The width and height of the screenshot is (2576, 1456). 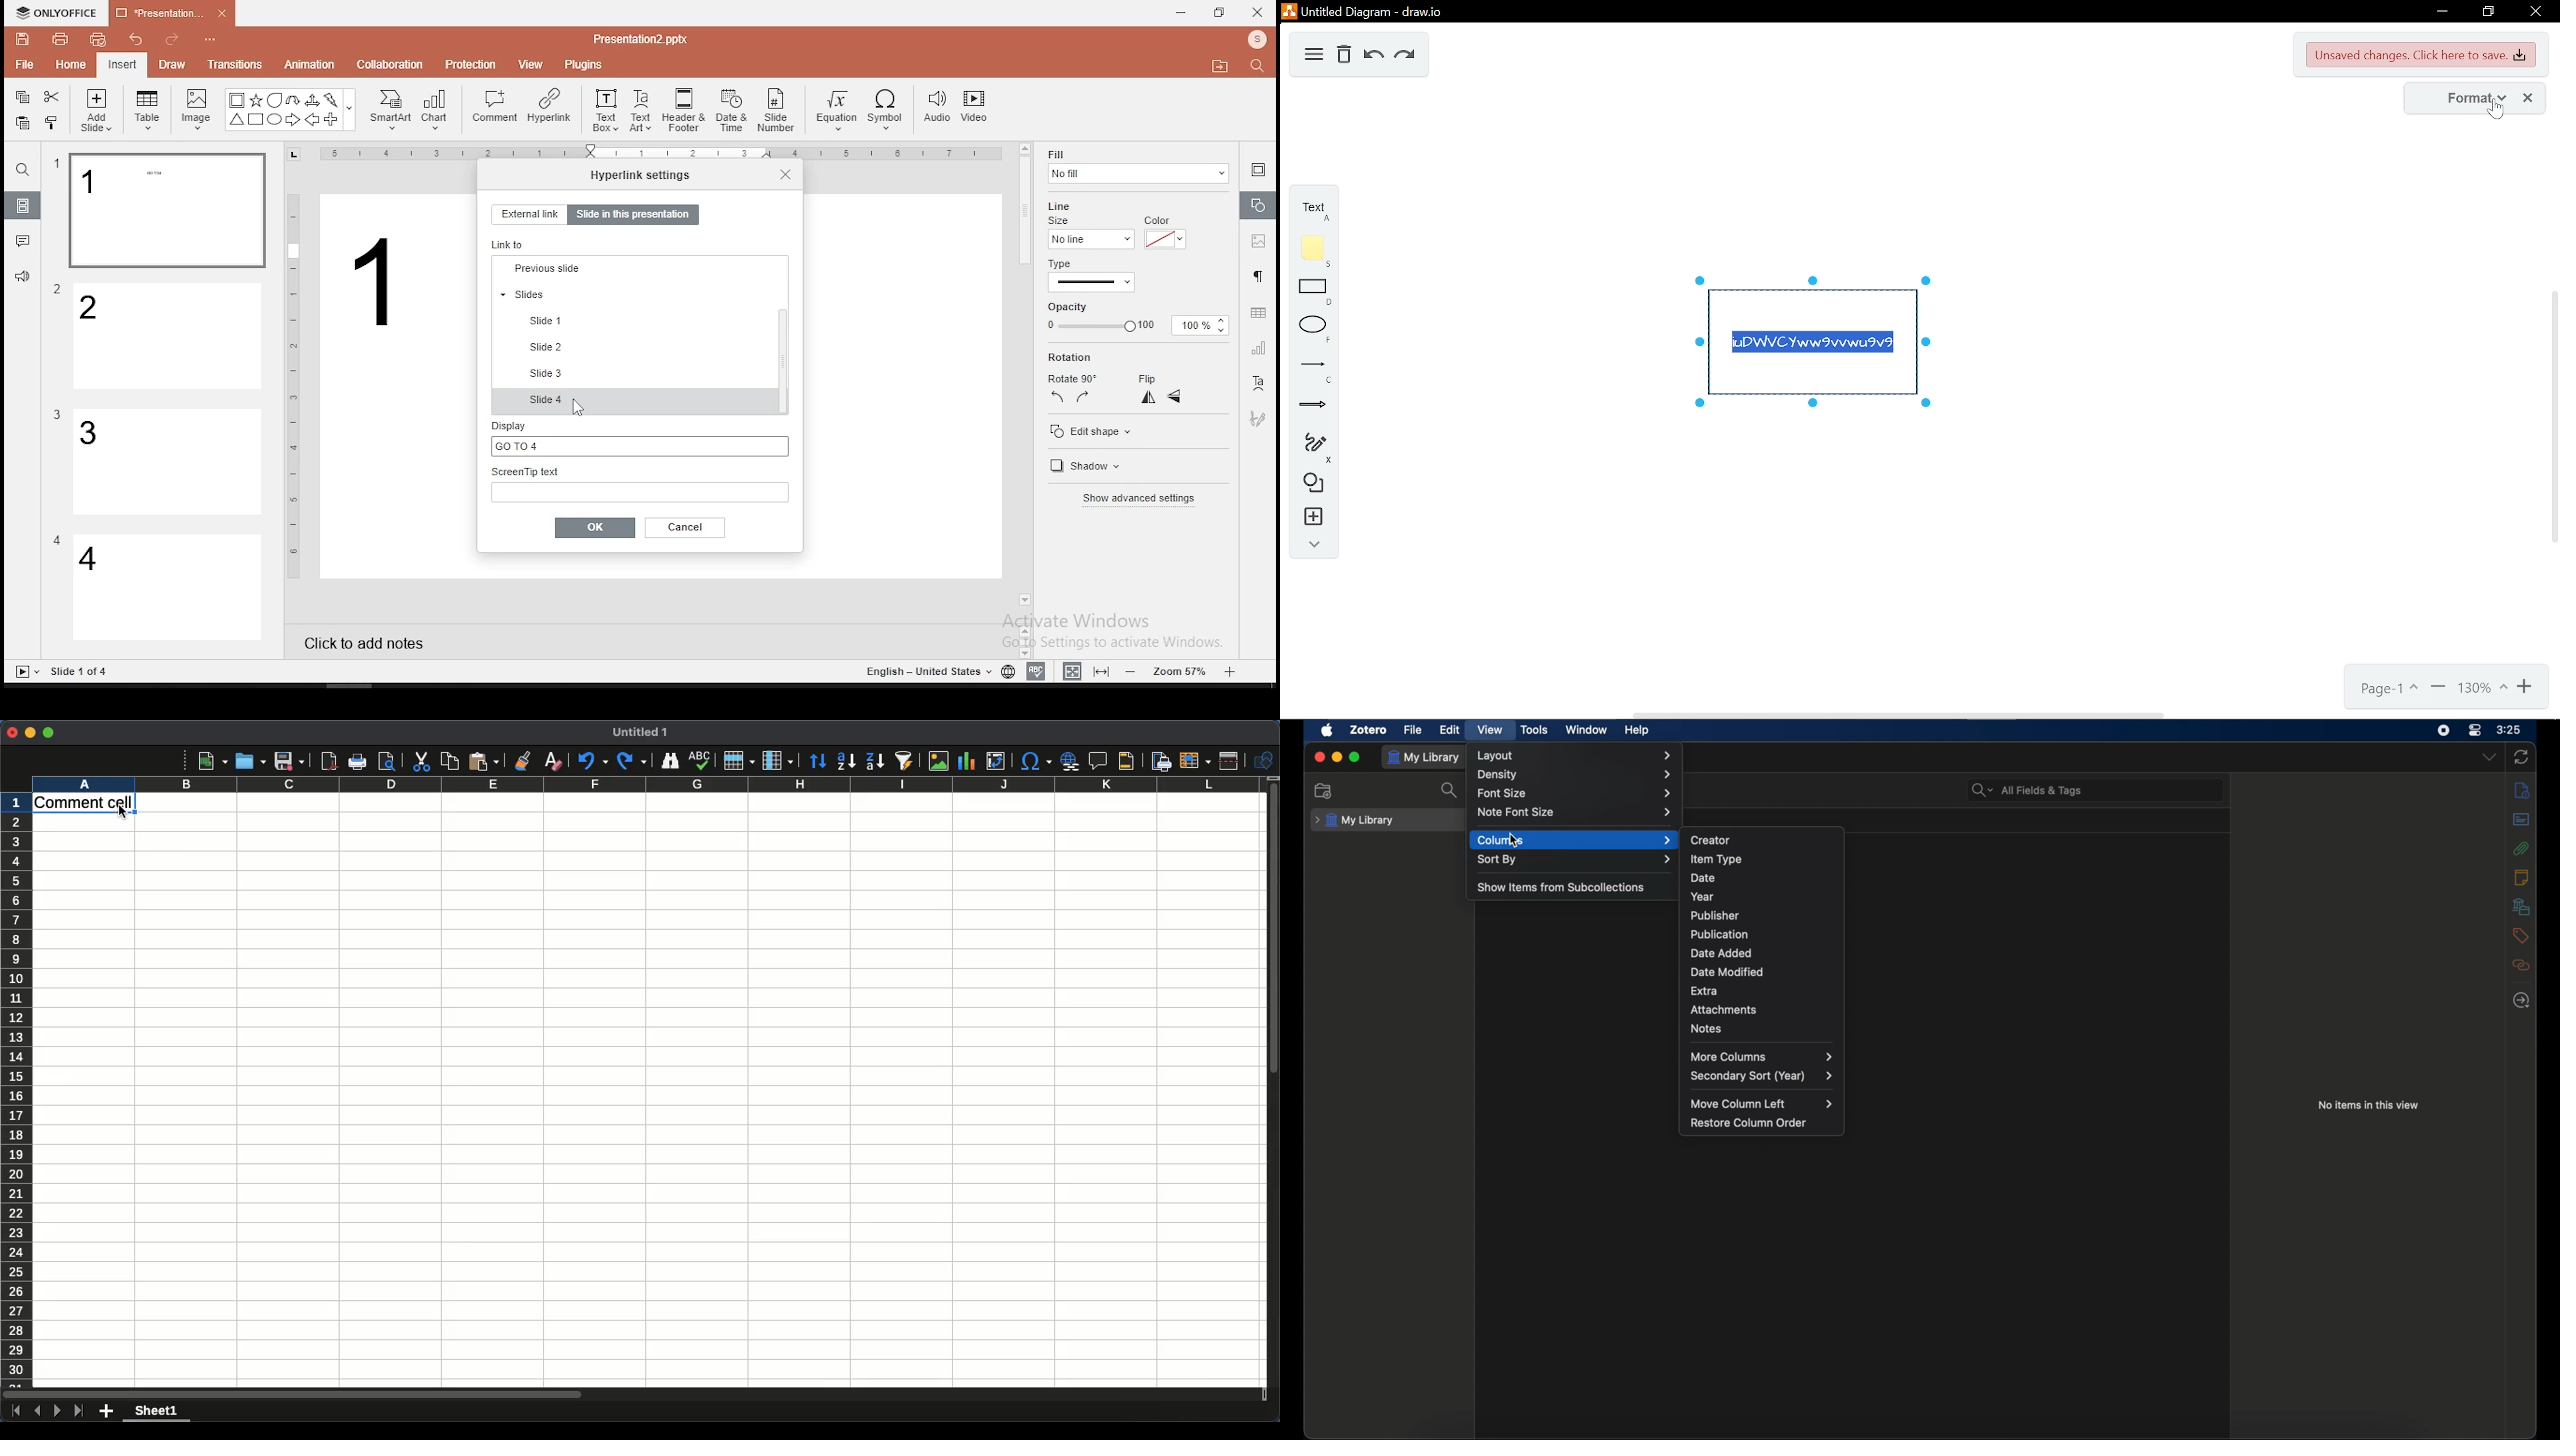 What do you see at coordinates (1183, 670) in the screenshot?
I see `zoom level` at bounding box center [1183, 670].